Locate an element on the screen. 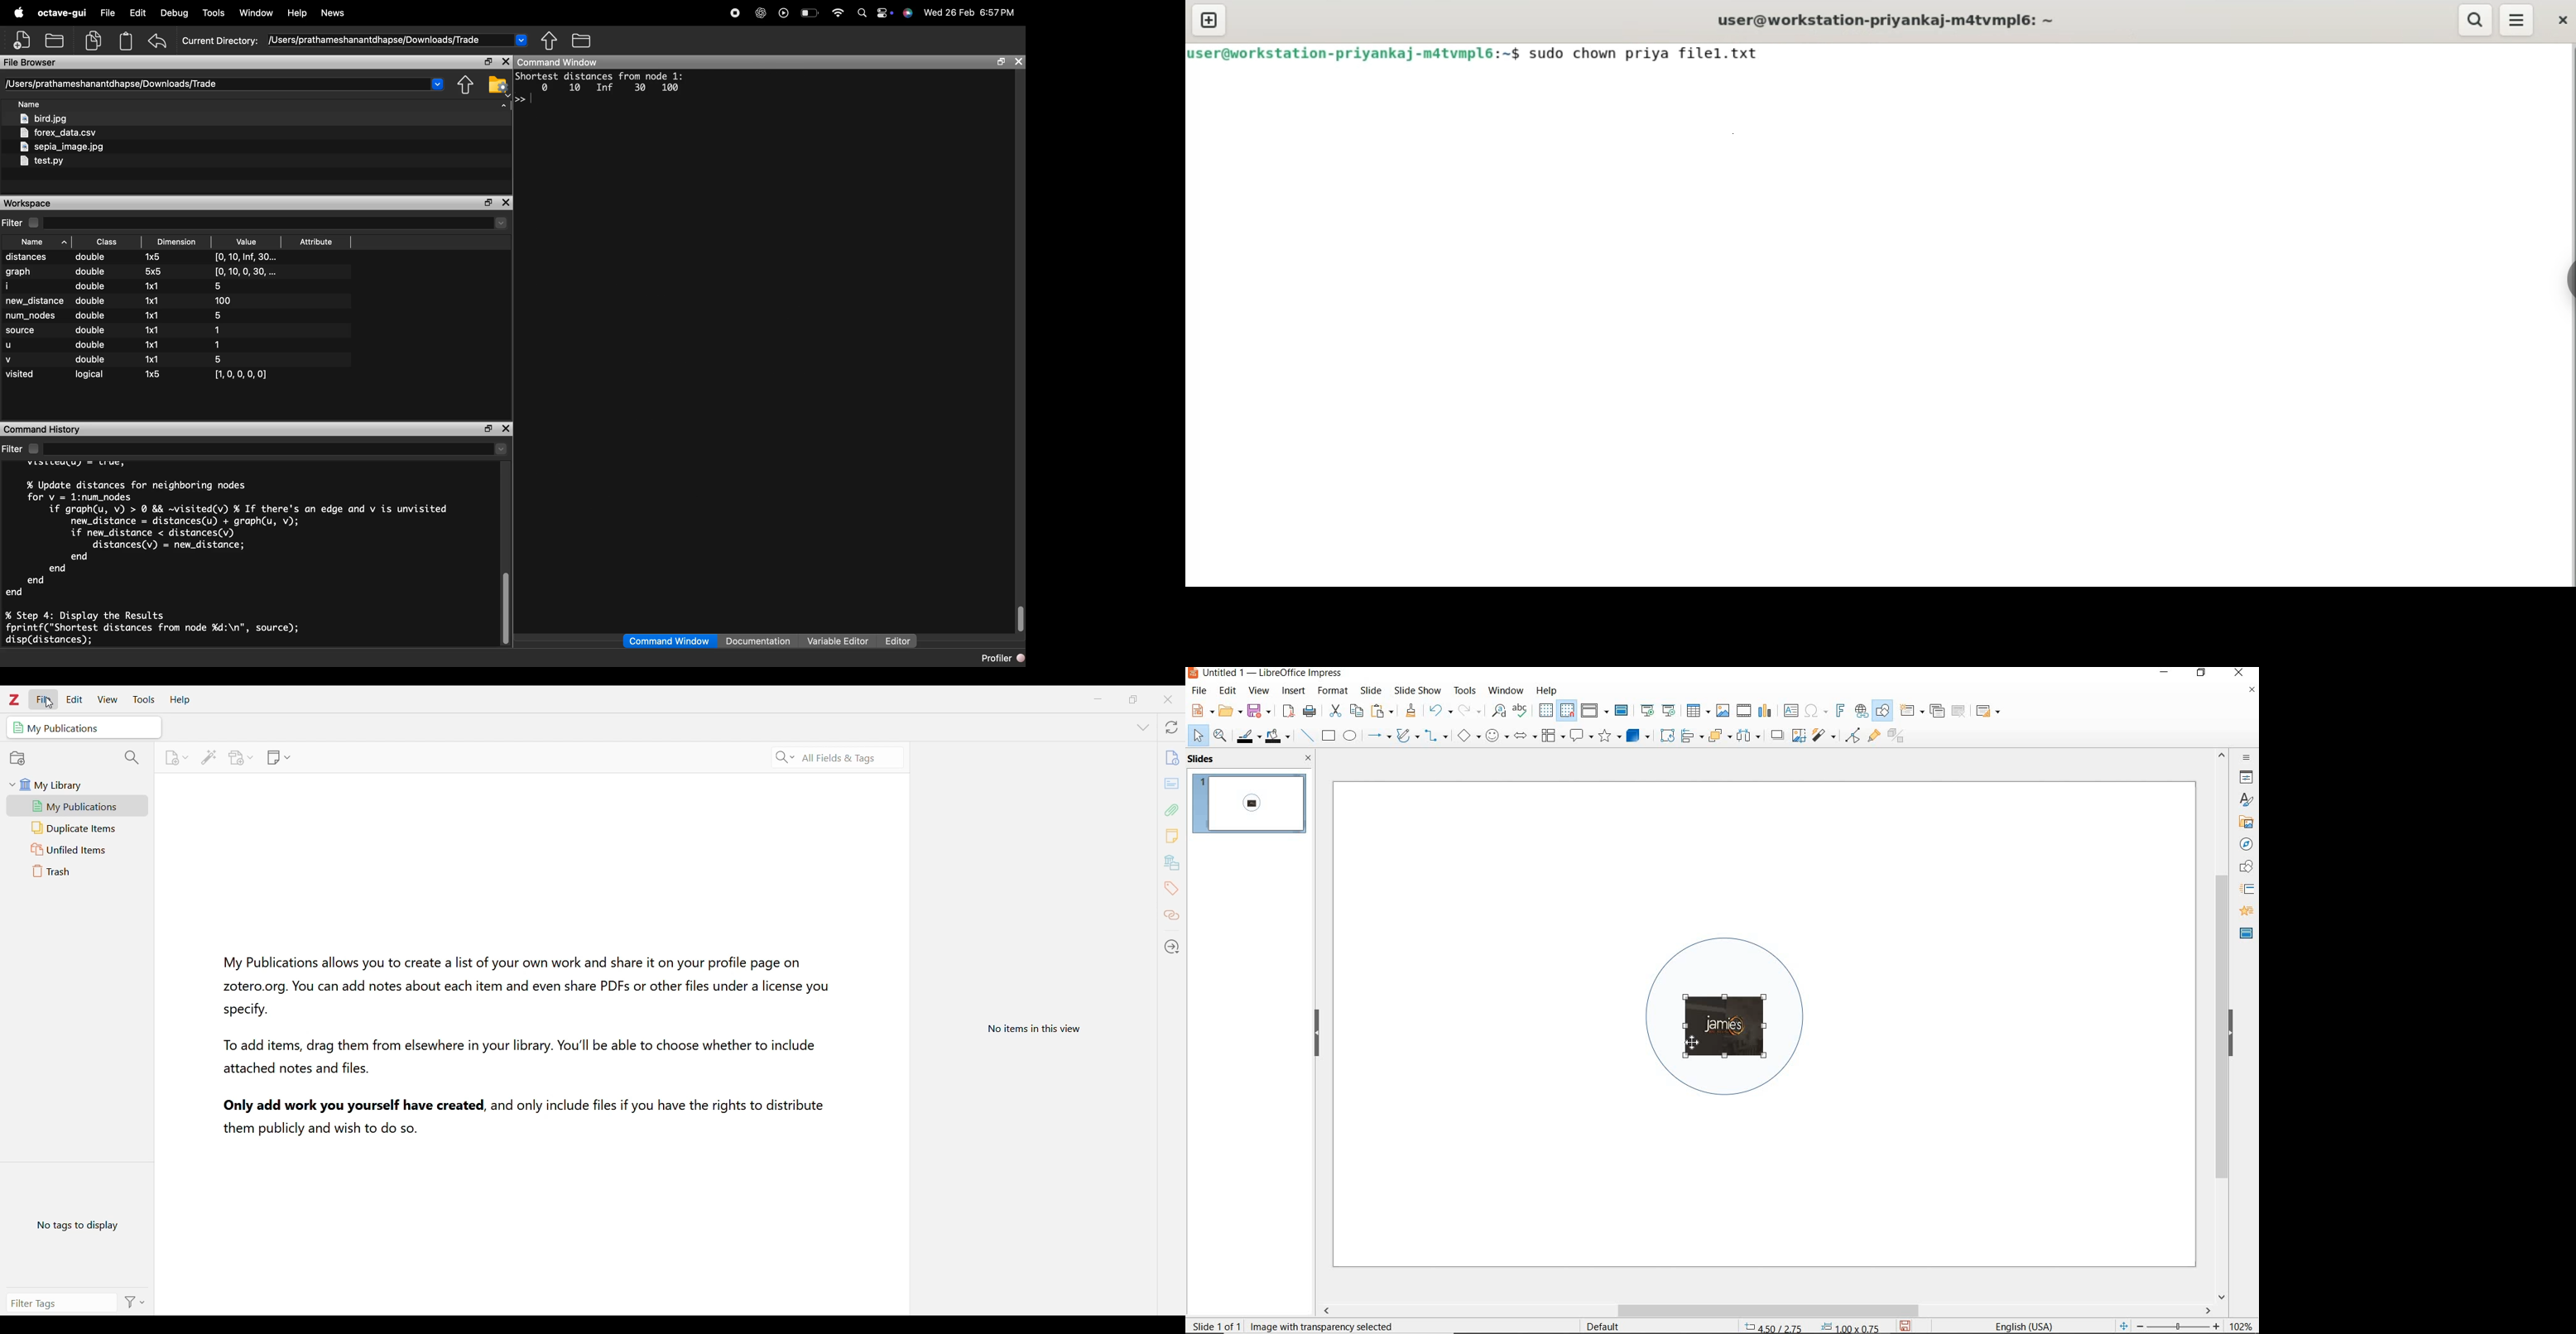 The image size is (2576, 1344). minimize is located at coordinates (2166, 674).